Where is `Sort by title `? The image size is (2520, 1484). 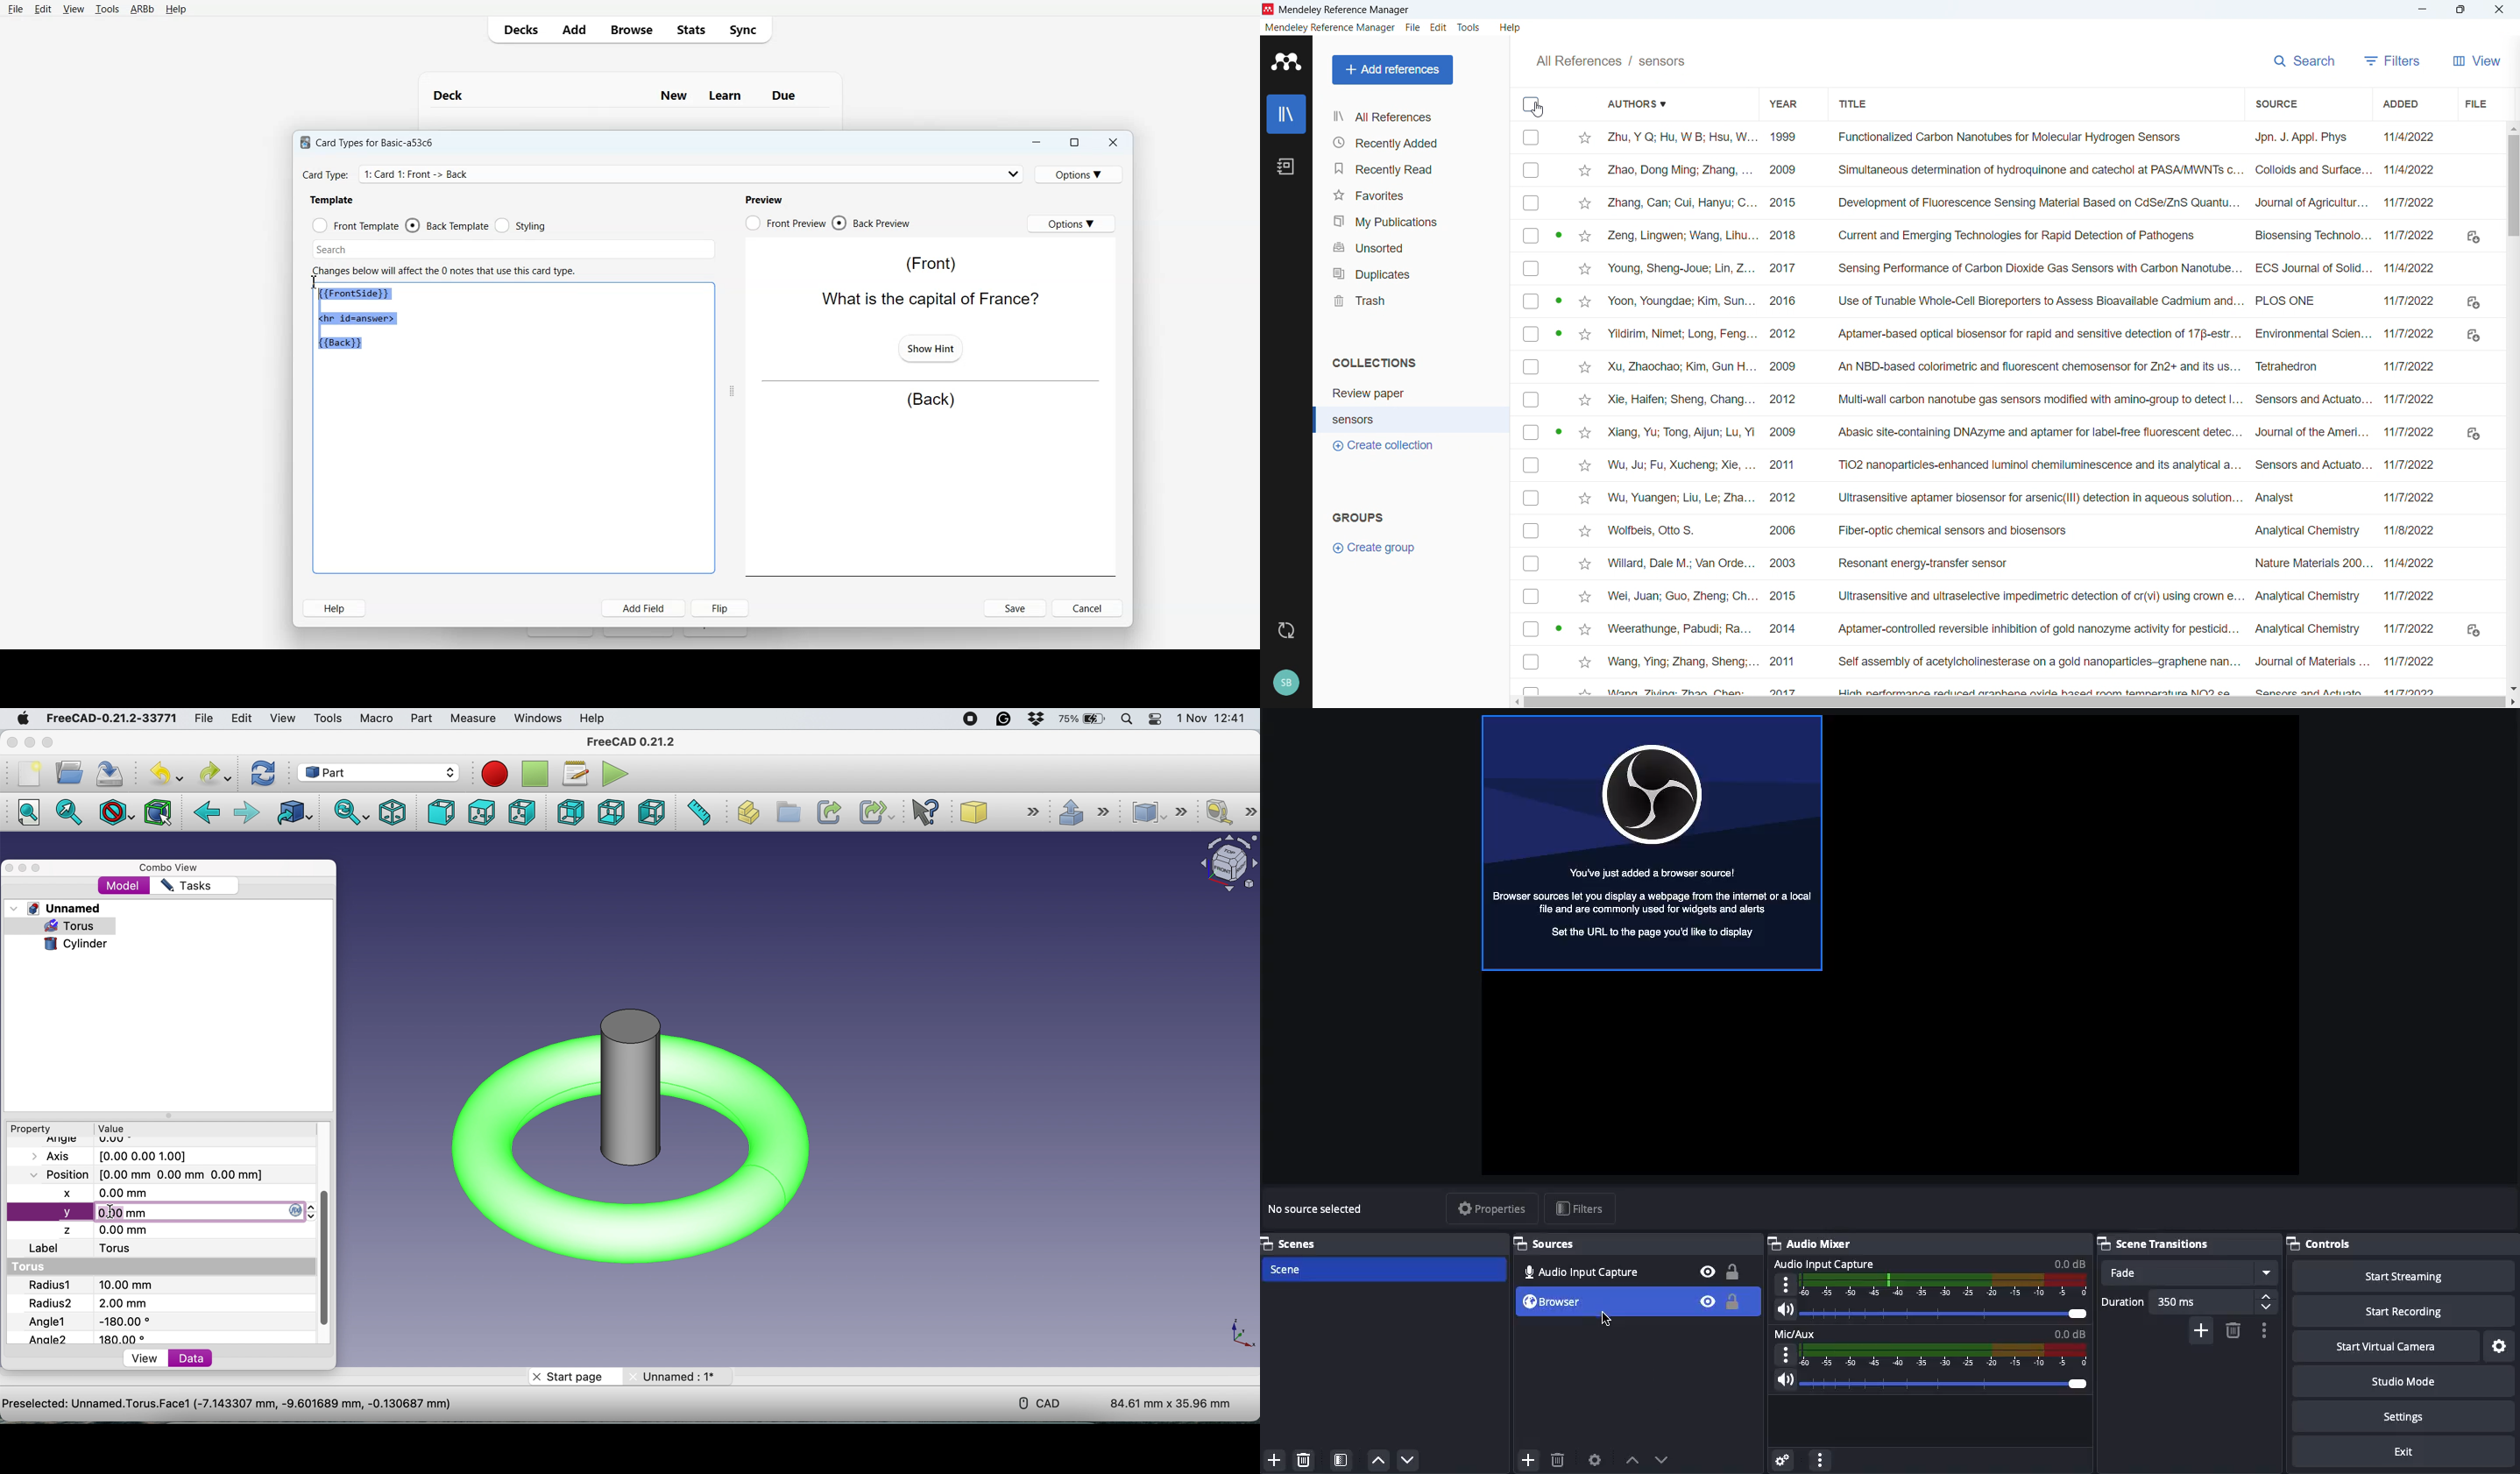
Sort by title  is located at coordinates (1856, 105).